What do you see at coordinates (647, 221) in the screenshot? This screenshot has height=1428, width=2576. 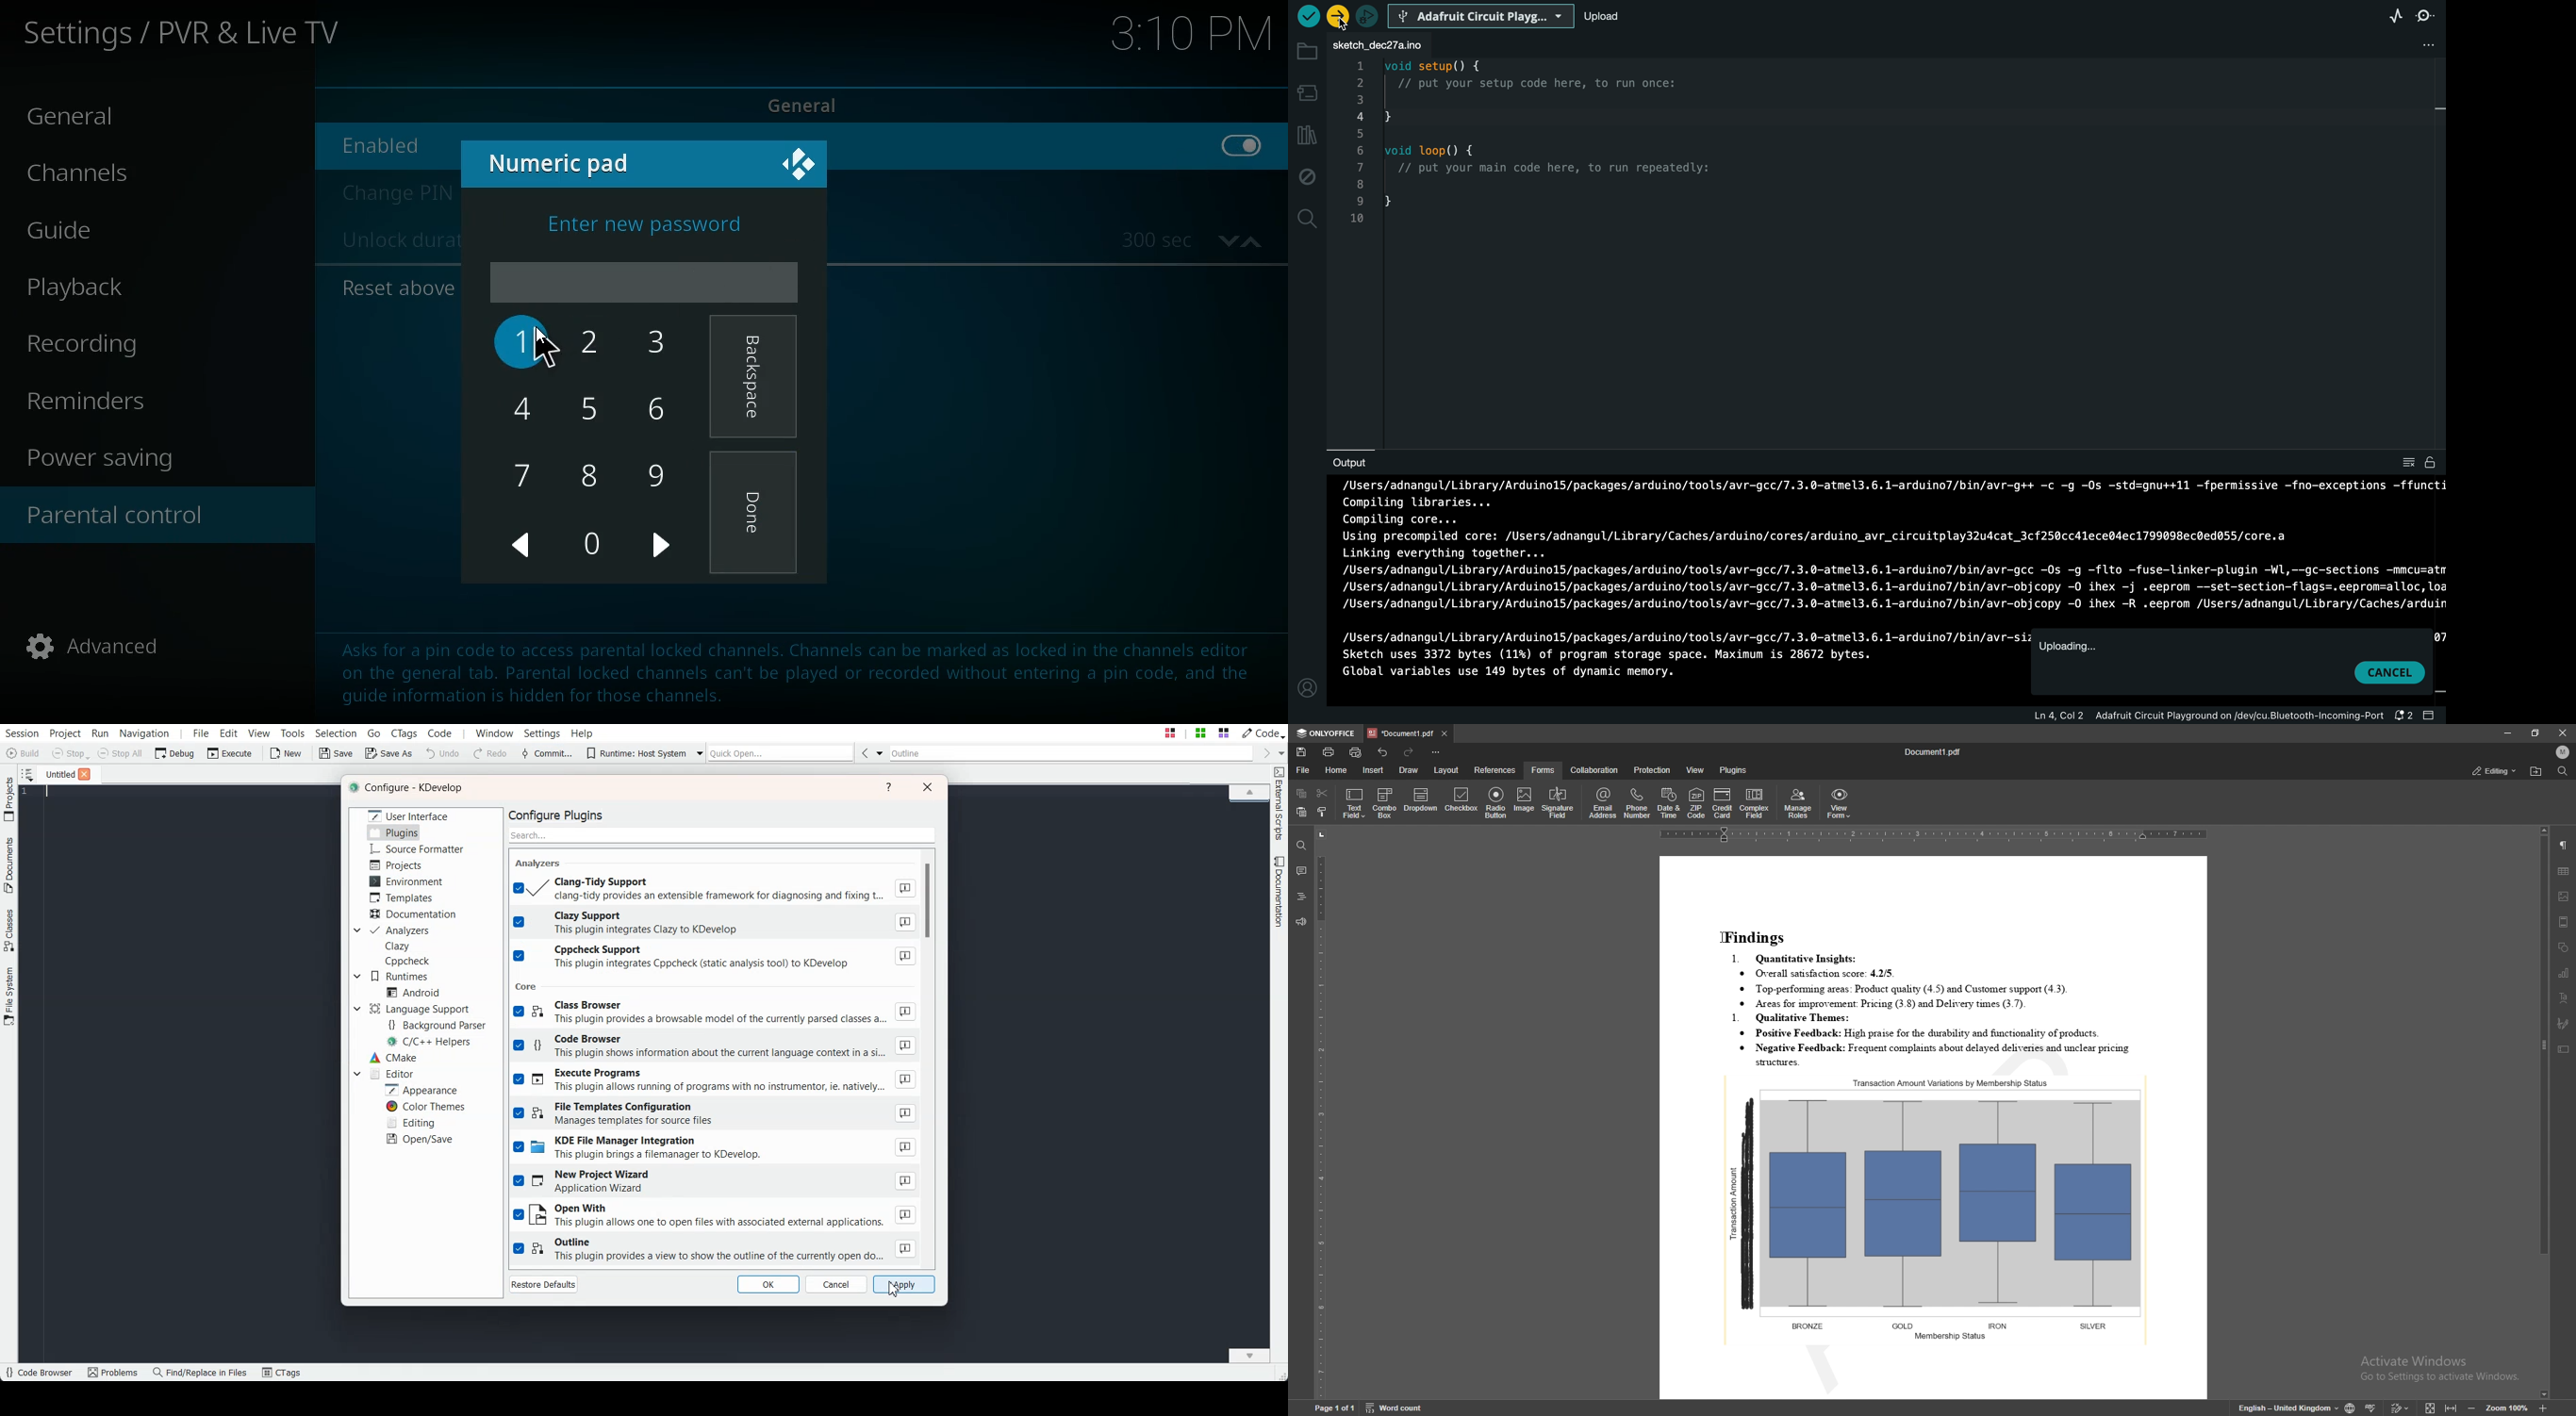 I see `enter new password` at bounding box center [647, 221].